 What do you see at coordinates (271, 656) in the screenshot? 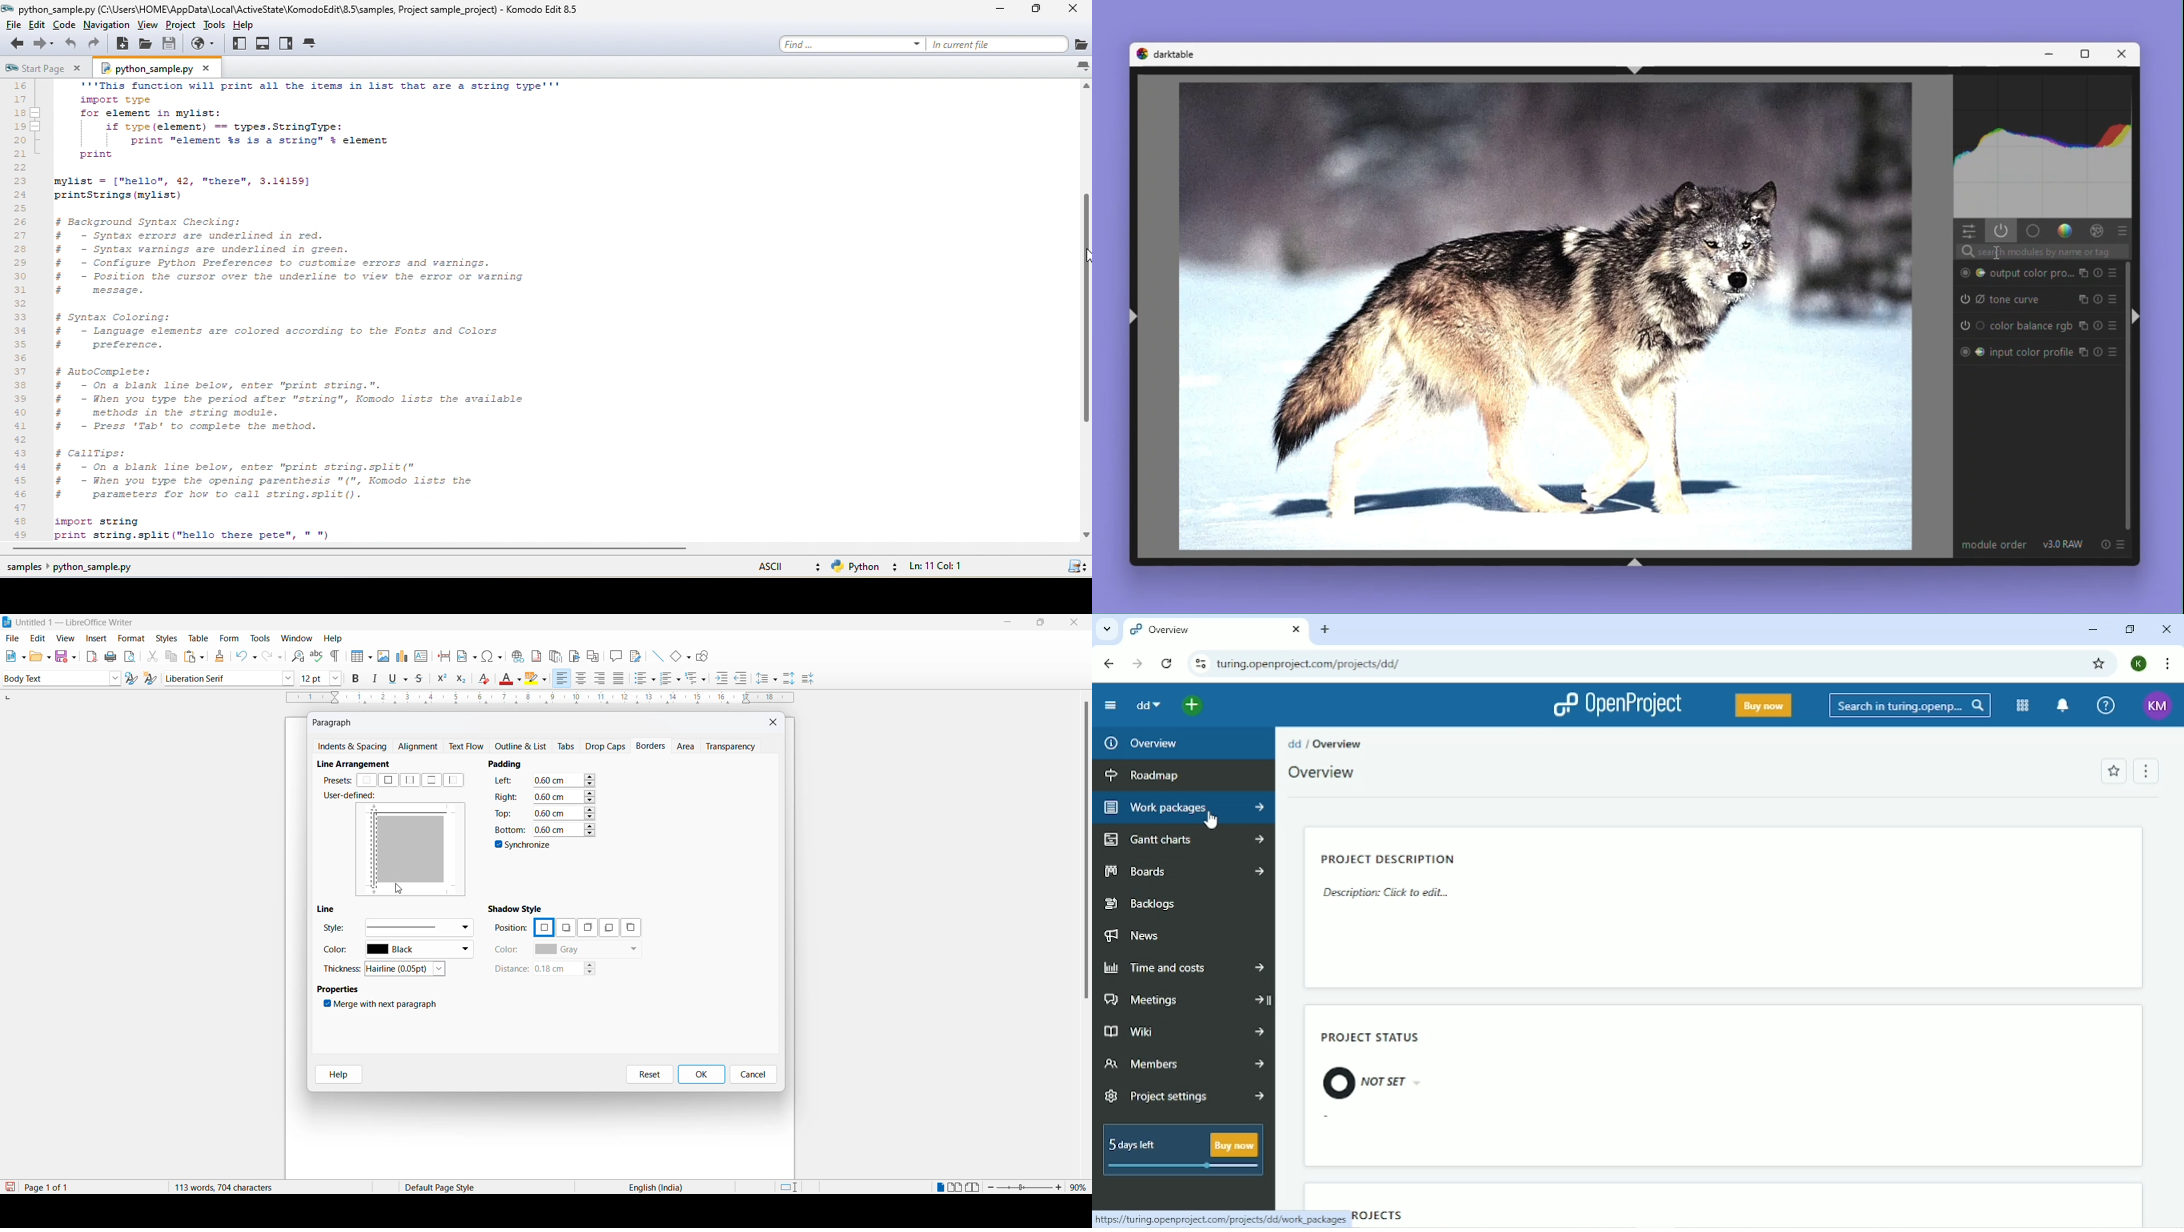
I see `redo` at bounding box center [271, 656].